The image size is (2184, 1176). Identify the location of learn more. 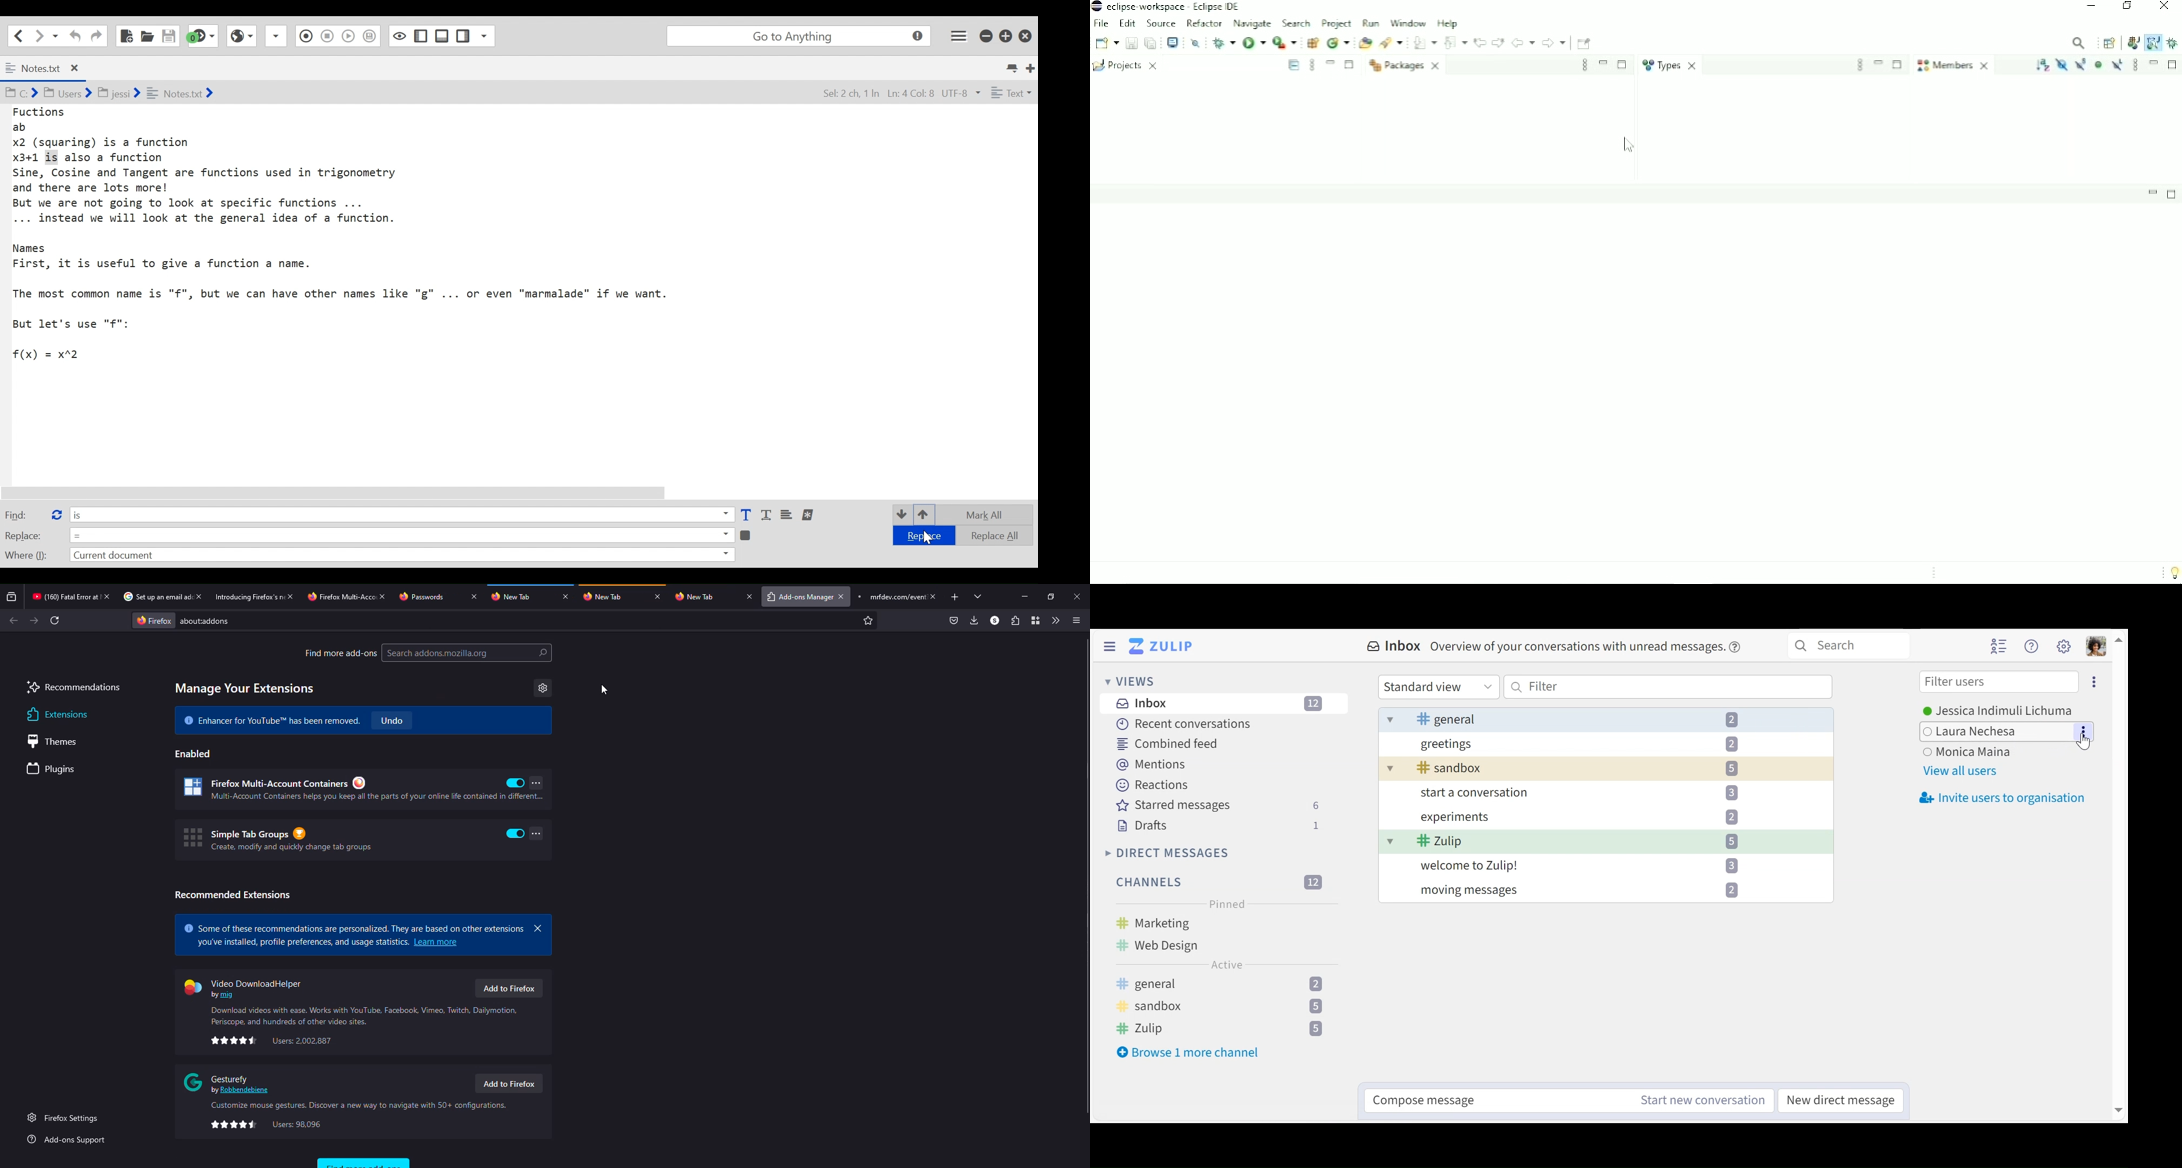
(354, 928).